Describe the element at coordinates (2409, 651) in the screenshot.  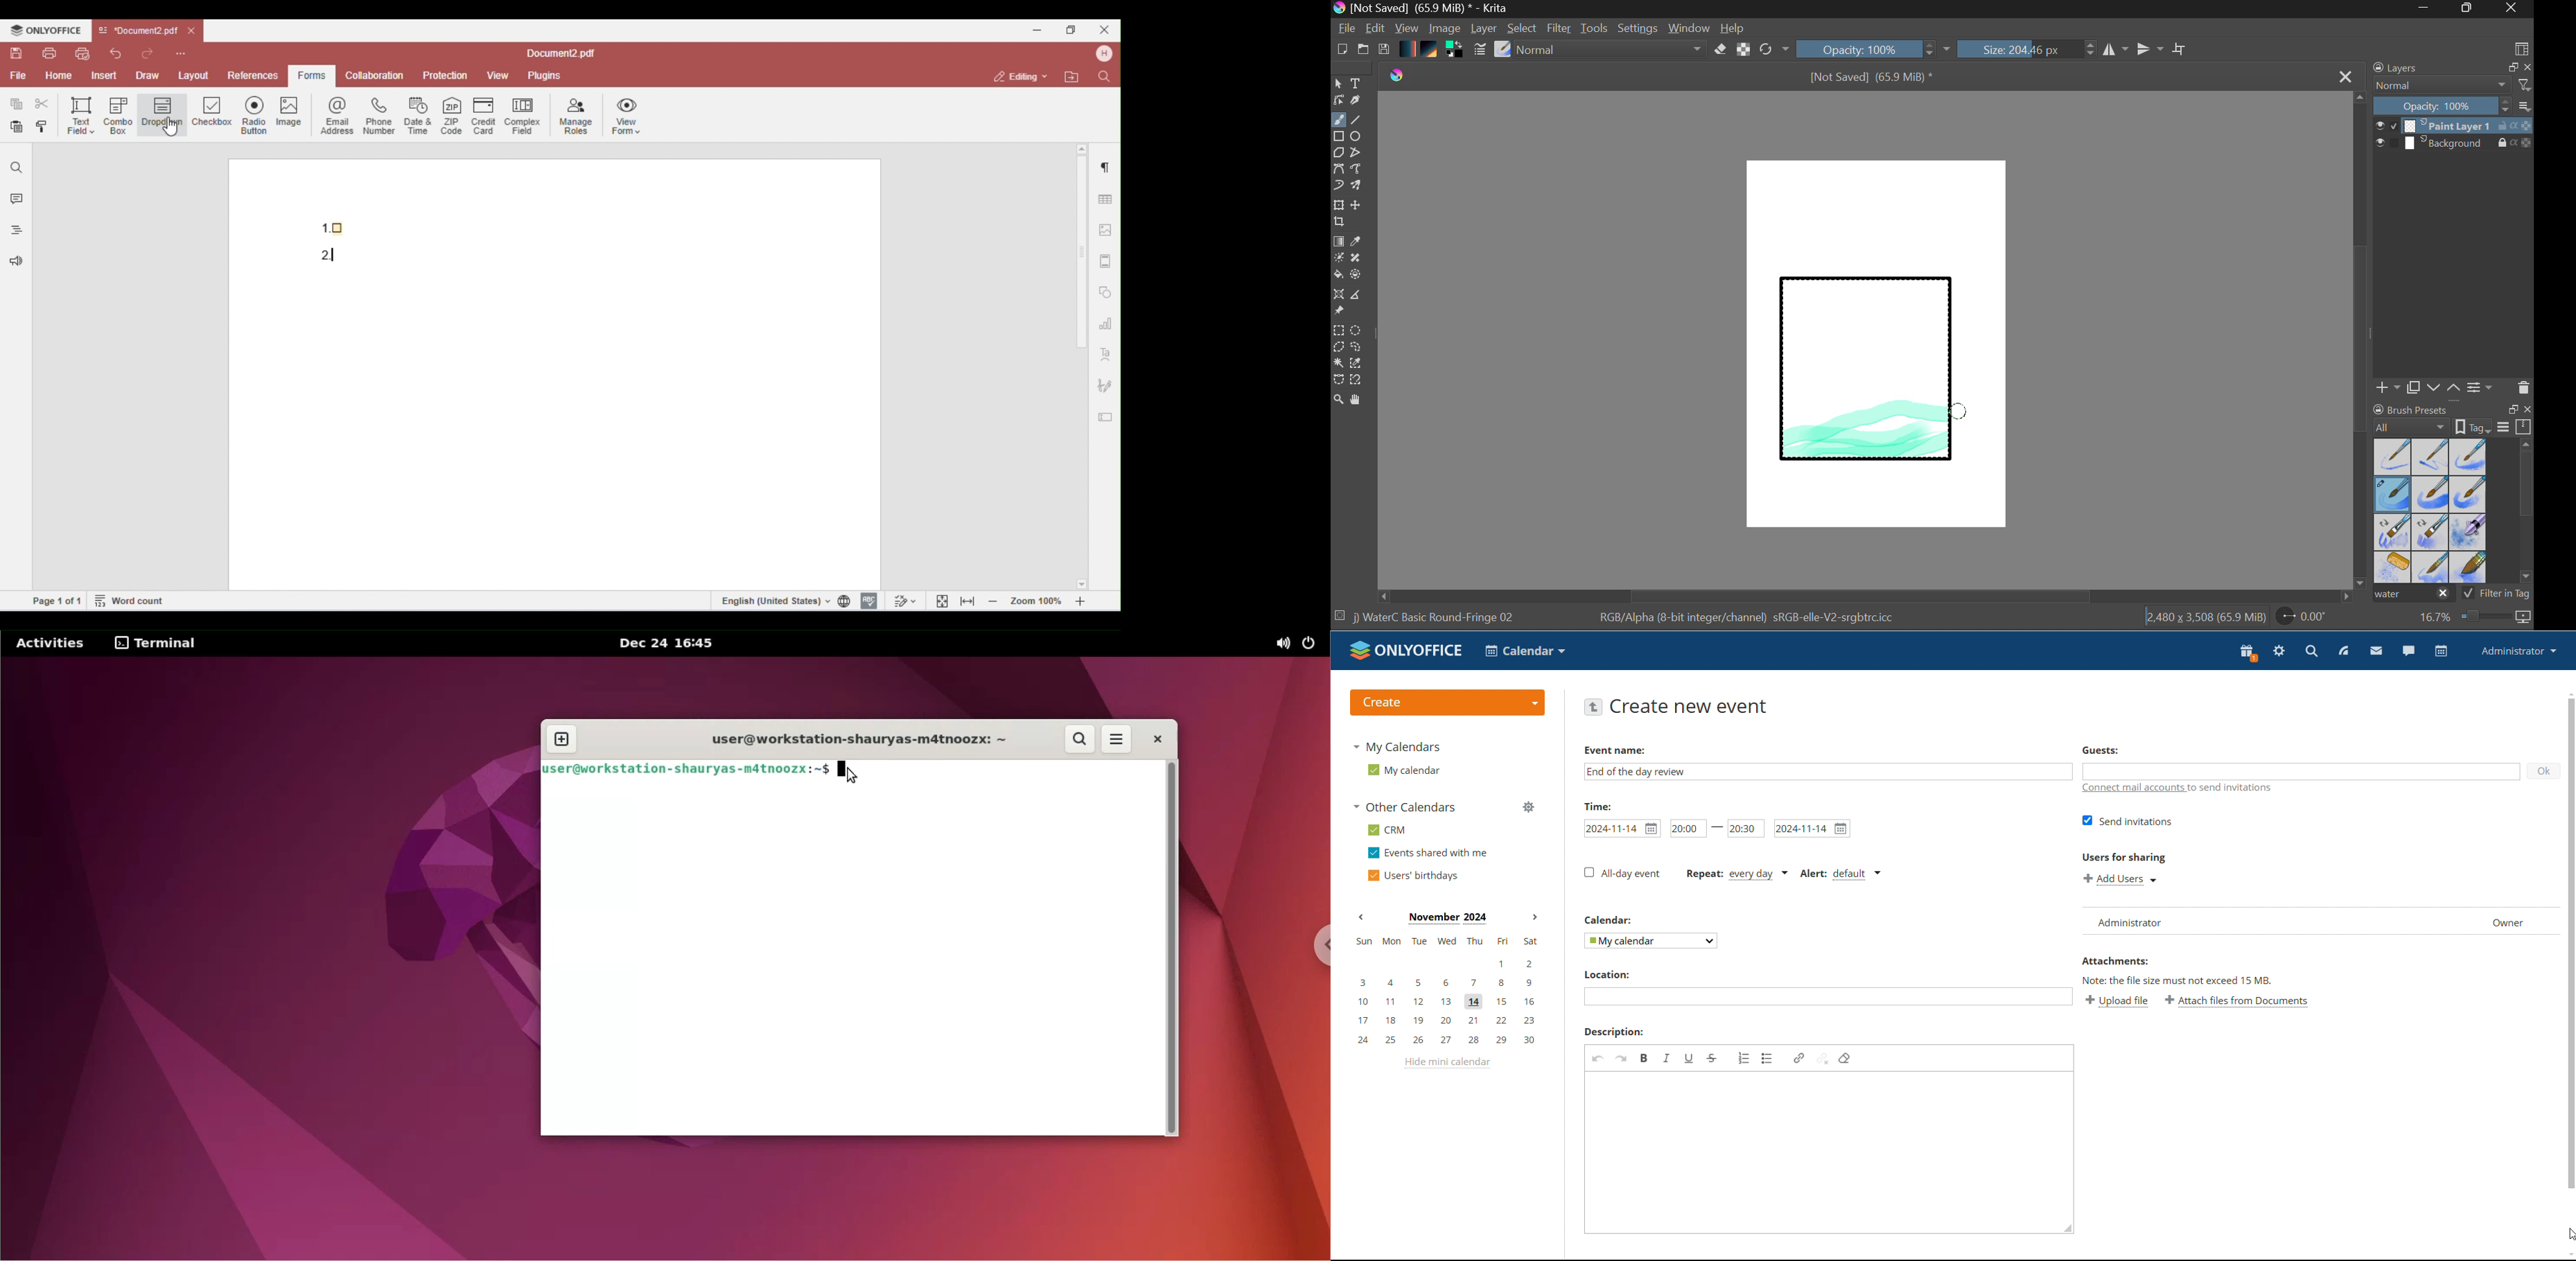
I see `chat` at that location.